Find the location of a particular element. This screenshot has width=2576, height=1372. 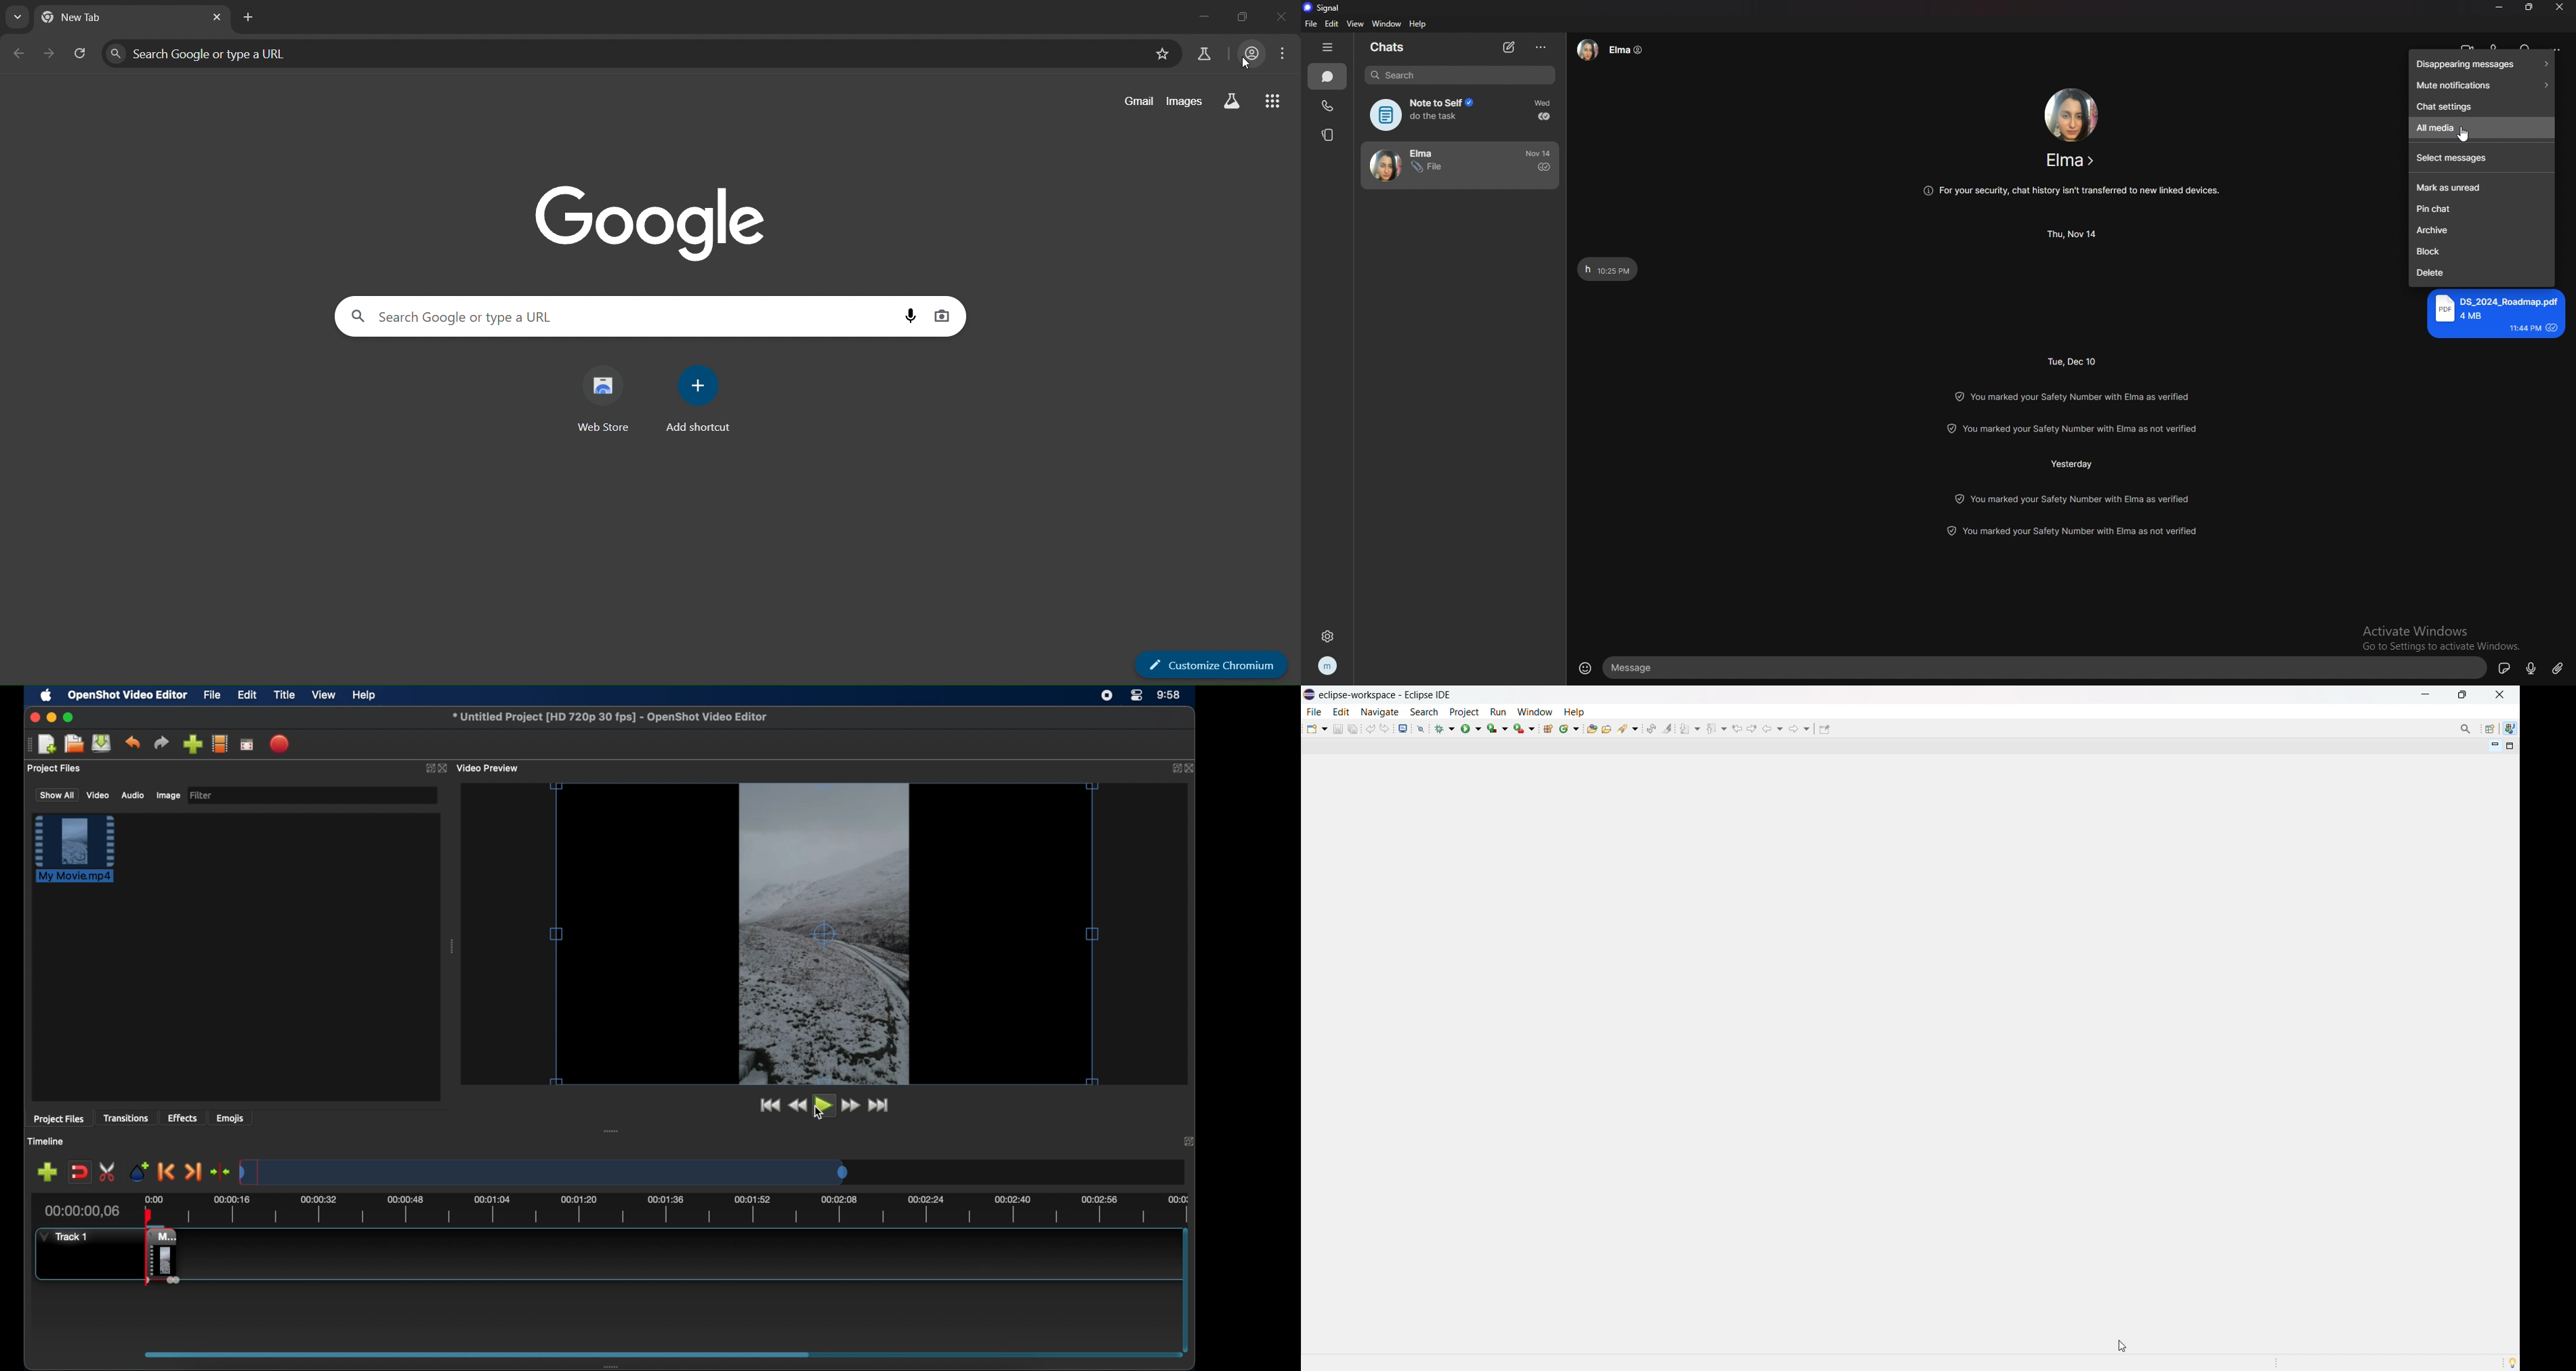

minimize is located at coordinates (51, 717).